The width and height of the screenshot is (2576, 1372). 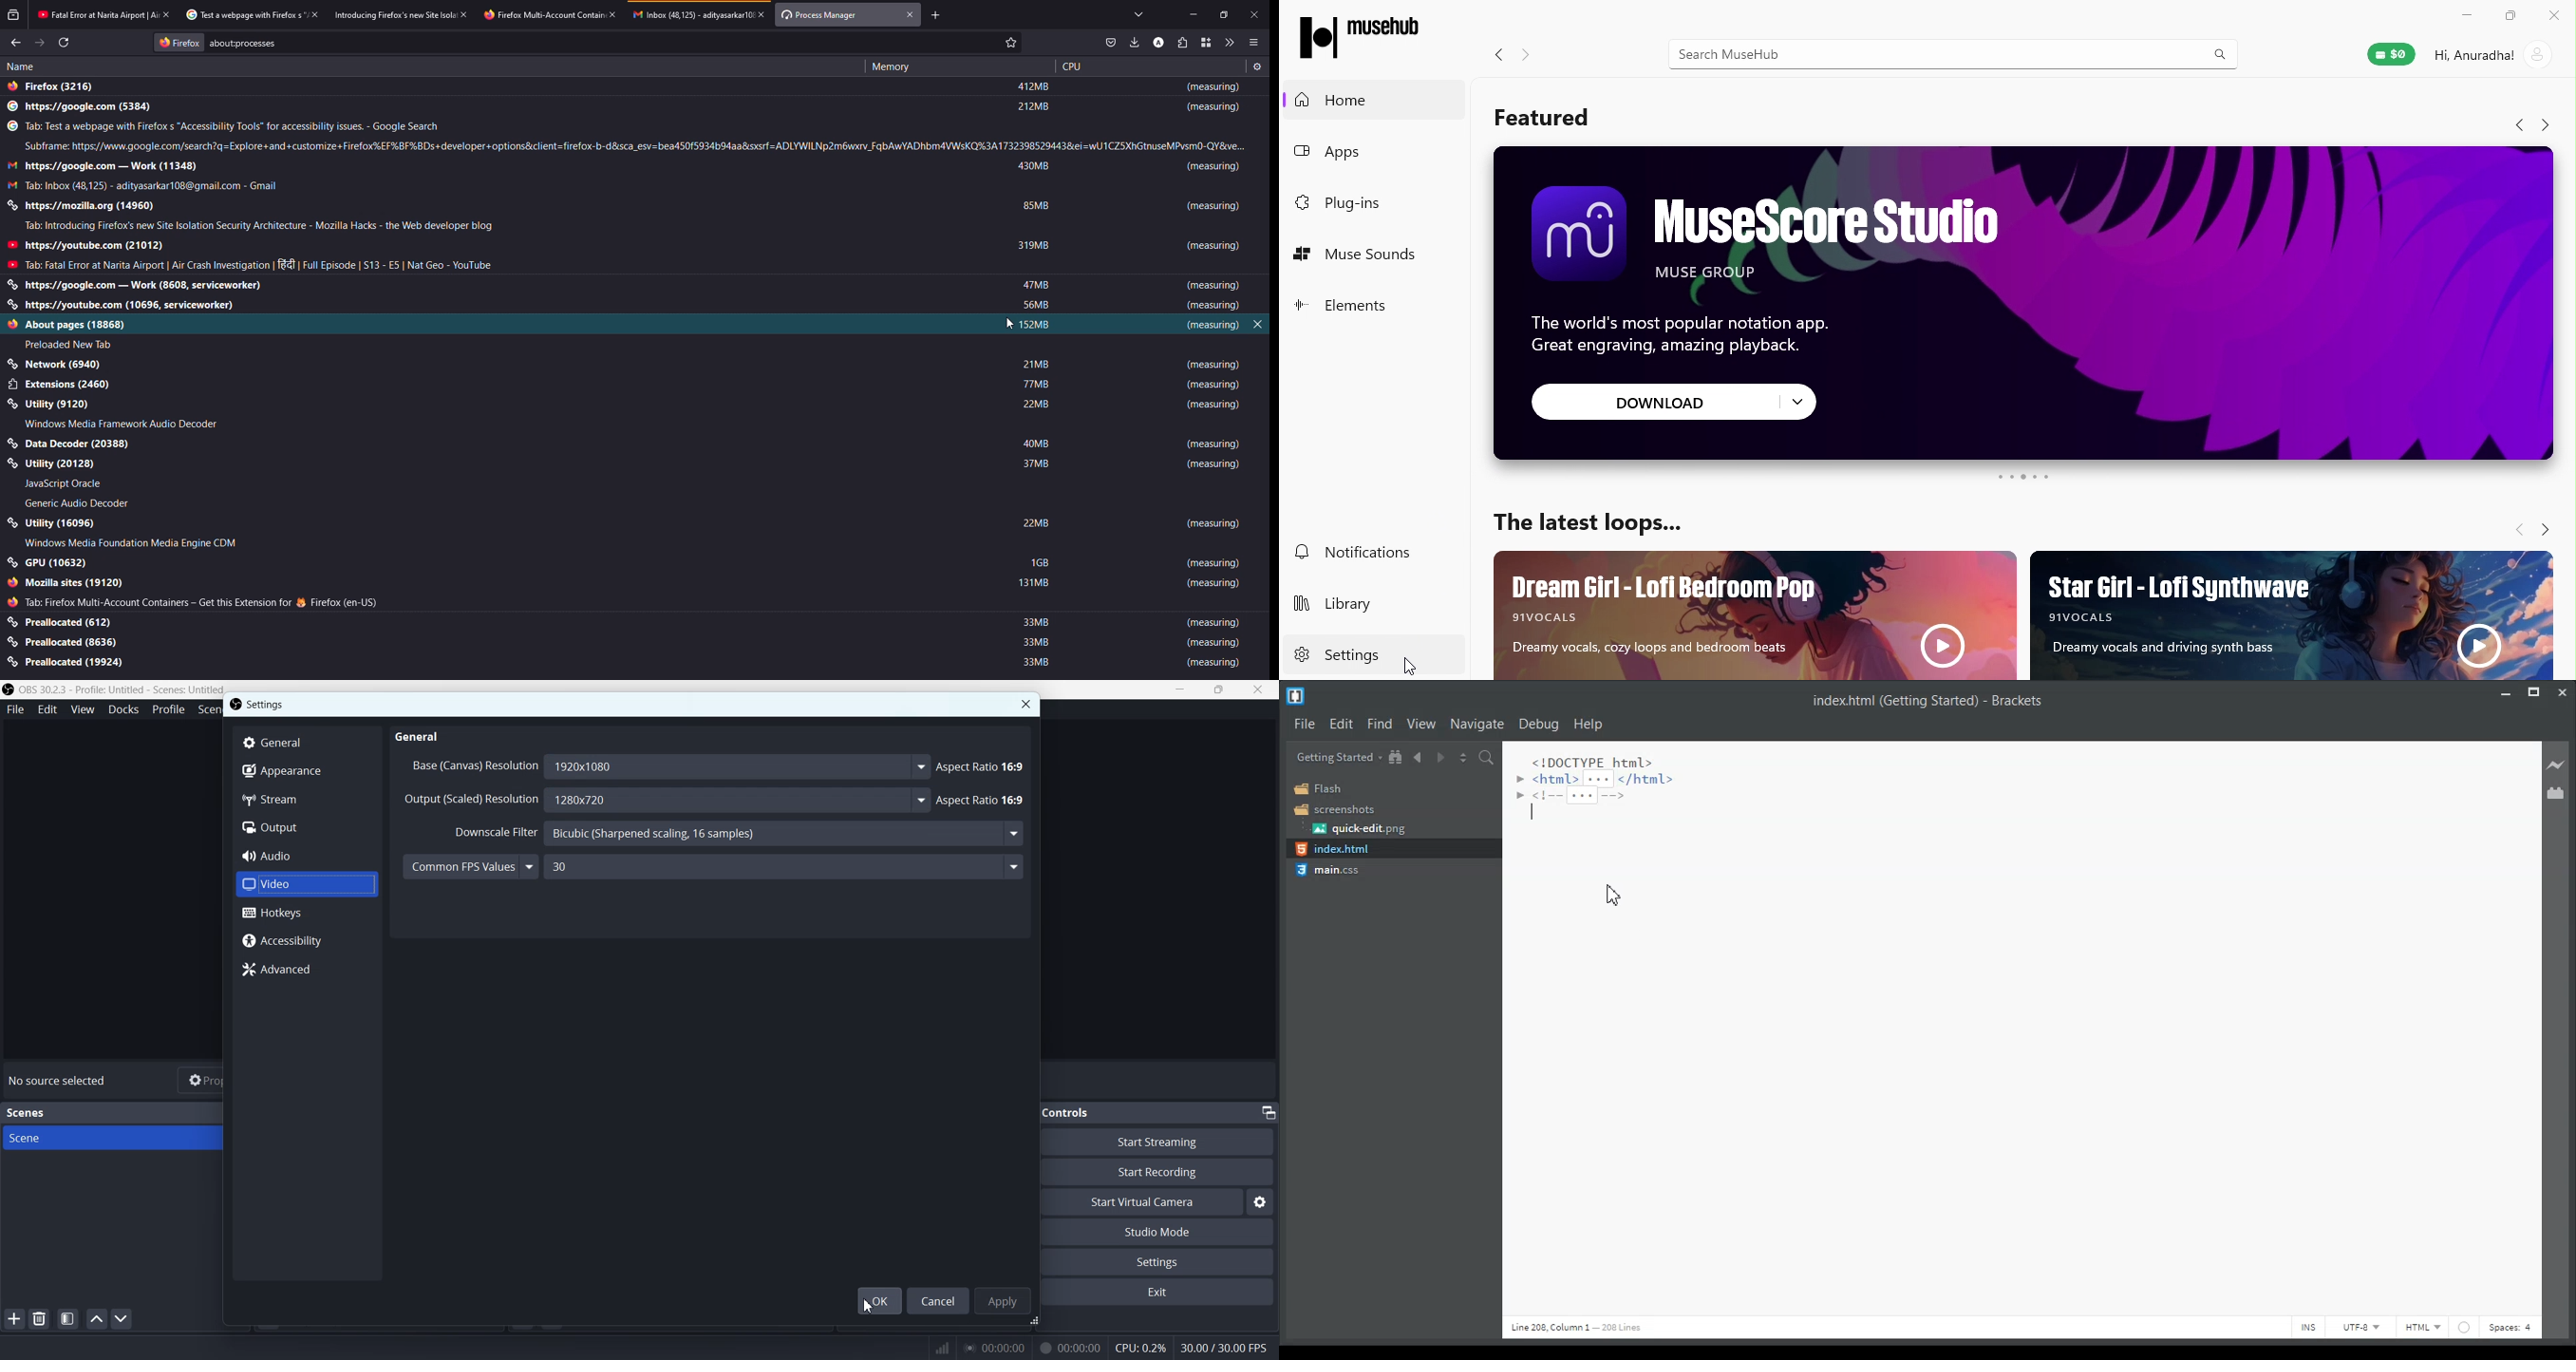 What do you see at coordinates (2425, 1328) in the screenshot?
I see `HTML` at bounding box center [2425, 1328].